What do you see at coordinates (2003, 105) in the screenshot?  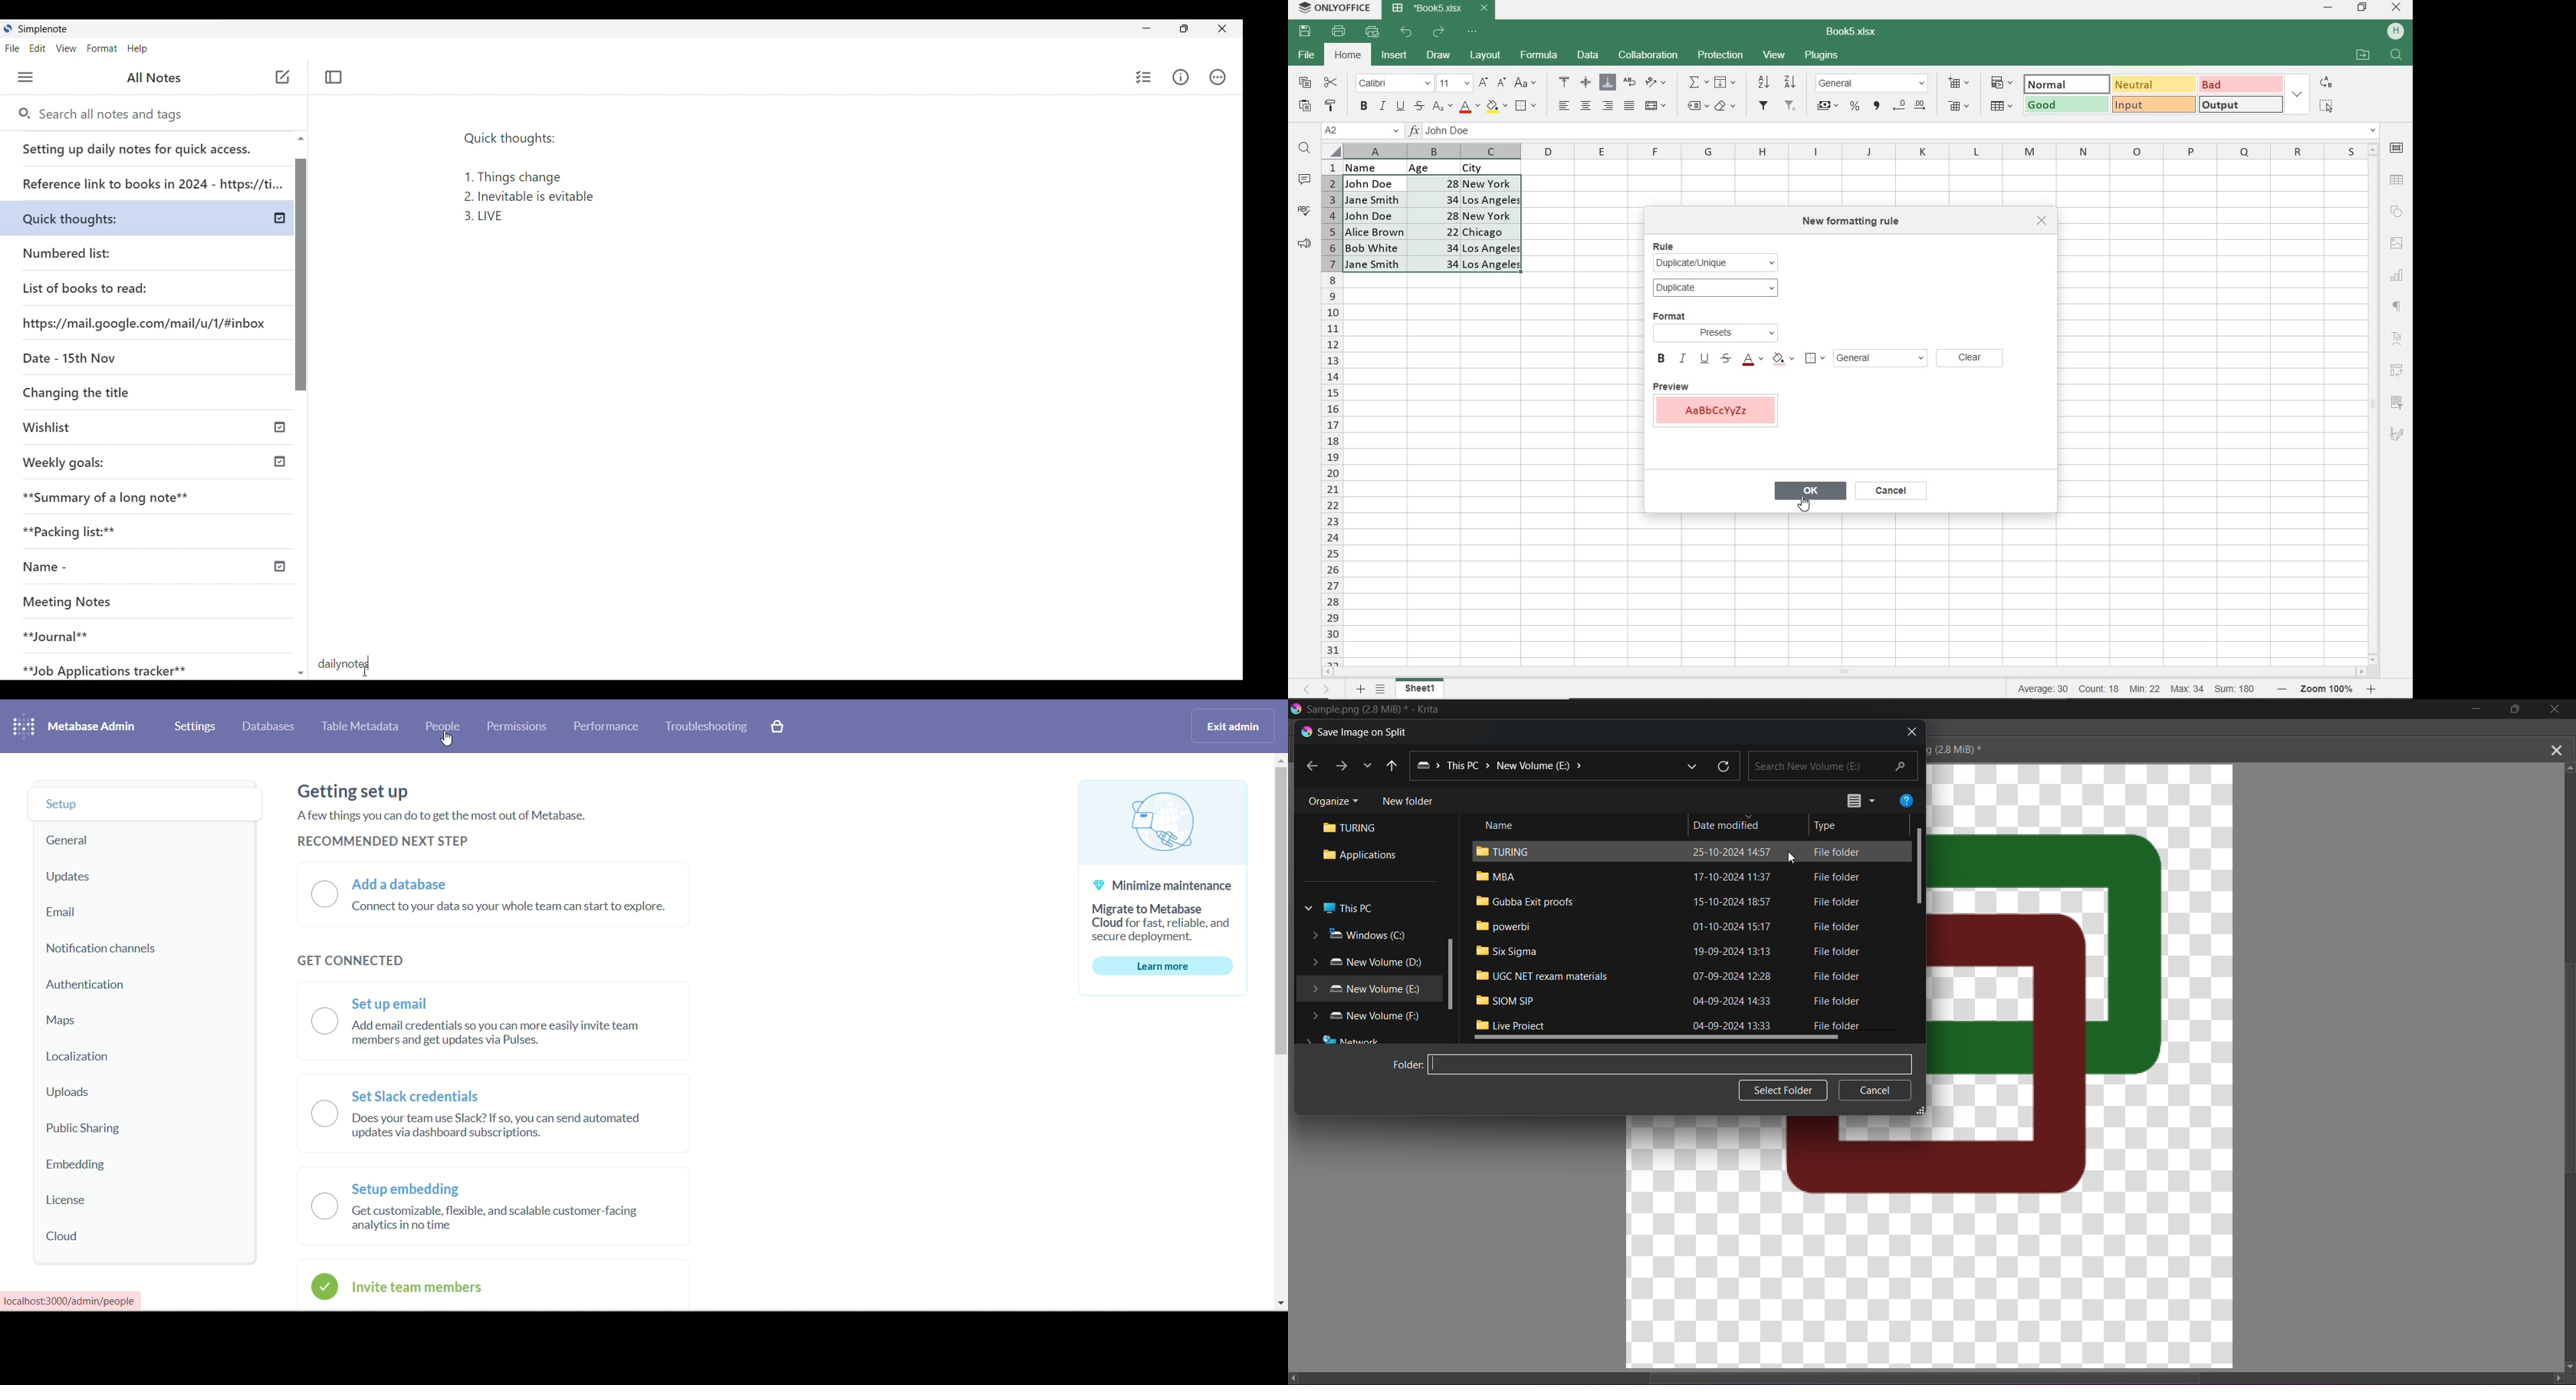 I see `FORMAT AS TABLE TEMPLATE` at bounding box center [2003, 105].